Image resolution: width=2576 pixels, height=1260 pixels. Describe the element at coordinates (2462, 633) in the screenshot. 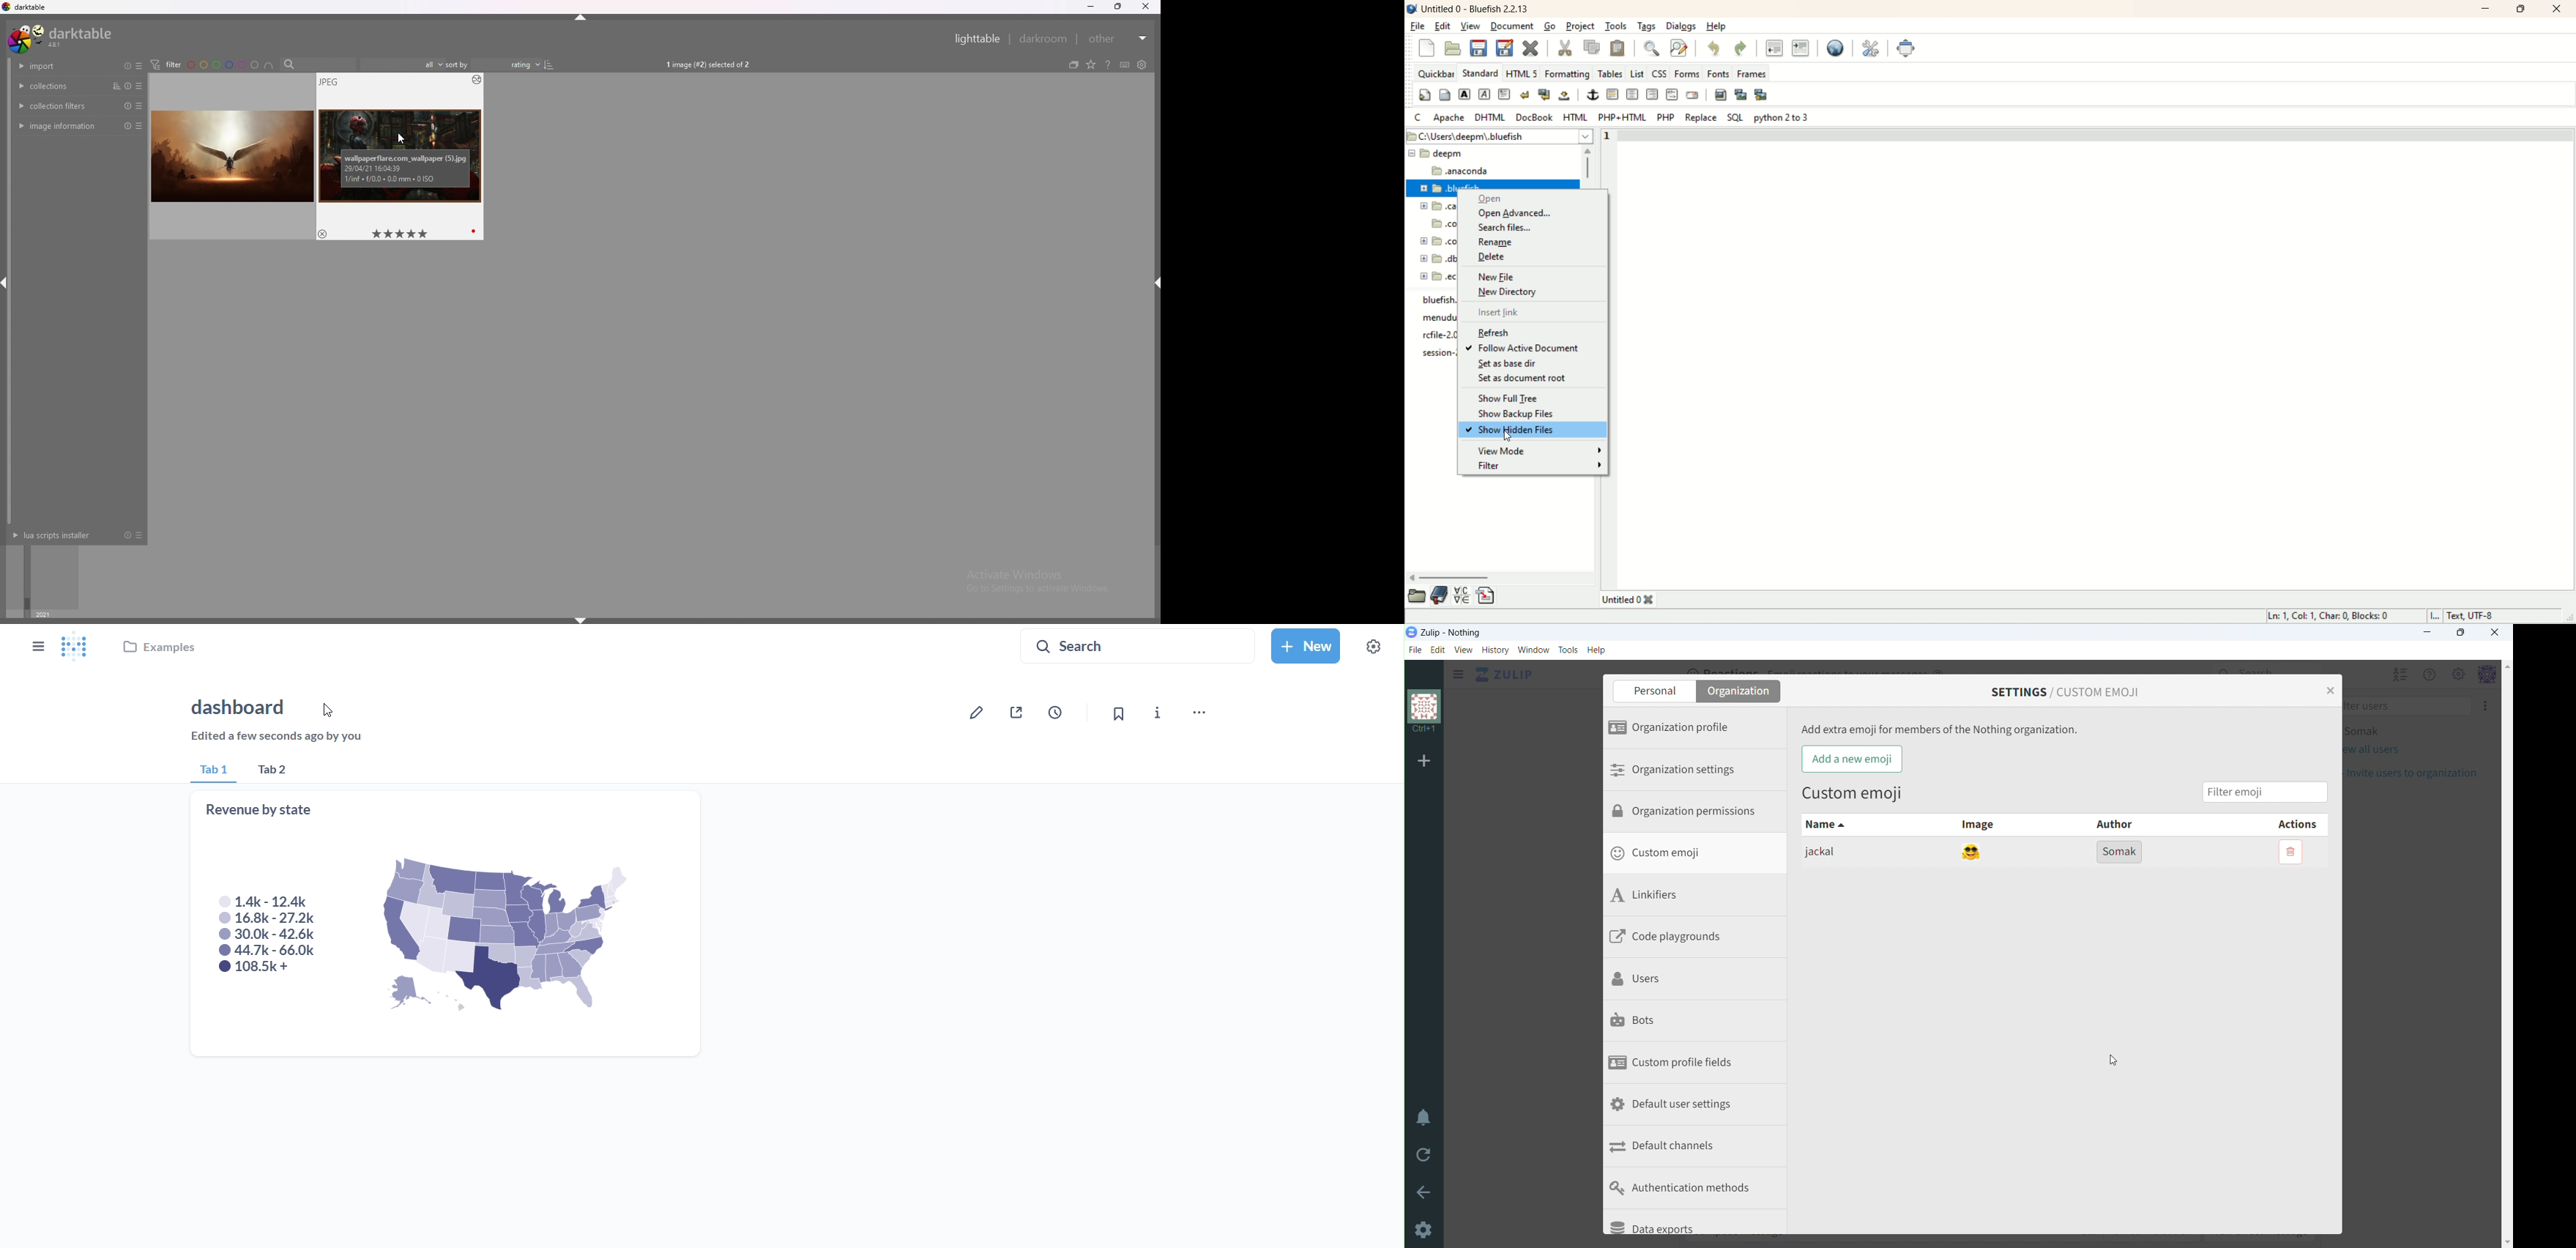

I see `maximize` at that location.